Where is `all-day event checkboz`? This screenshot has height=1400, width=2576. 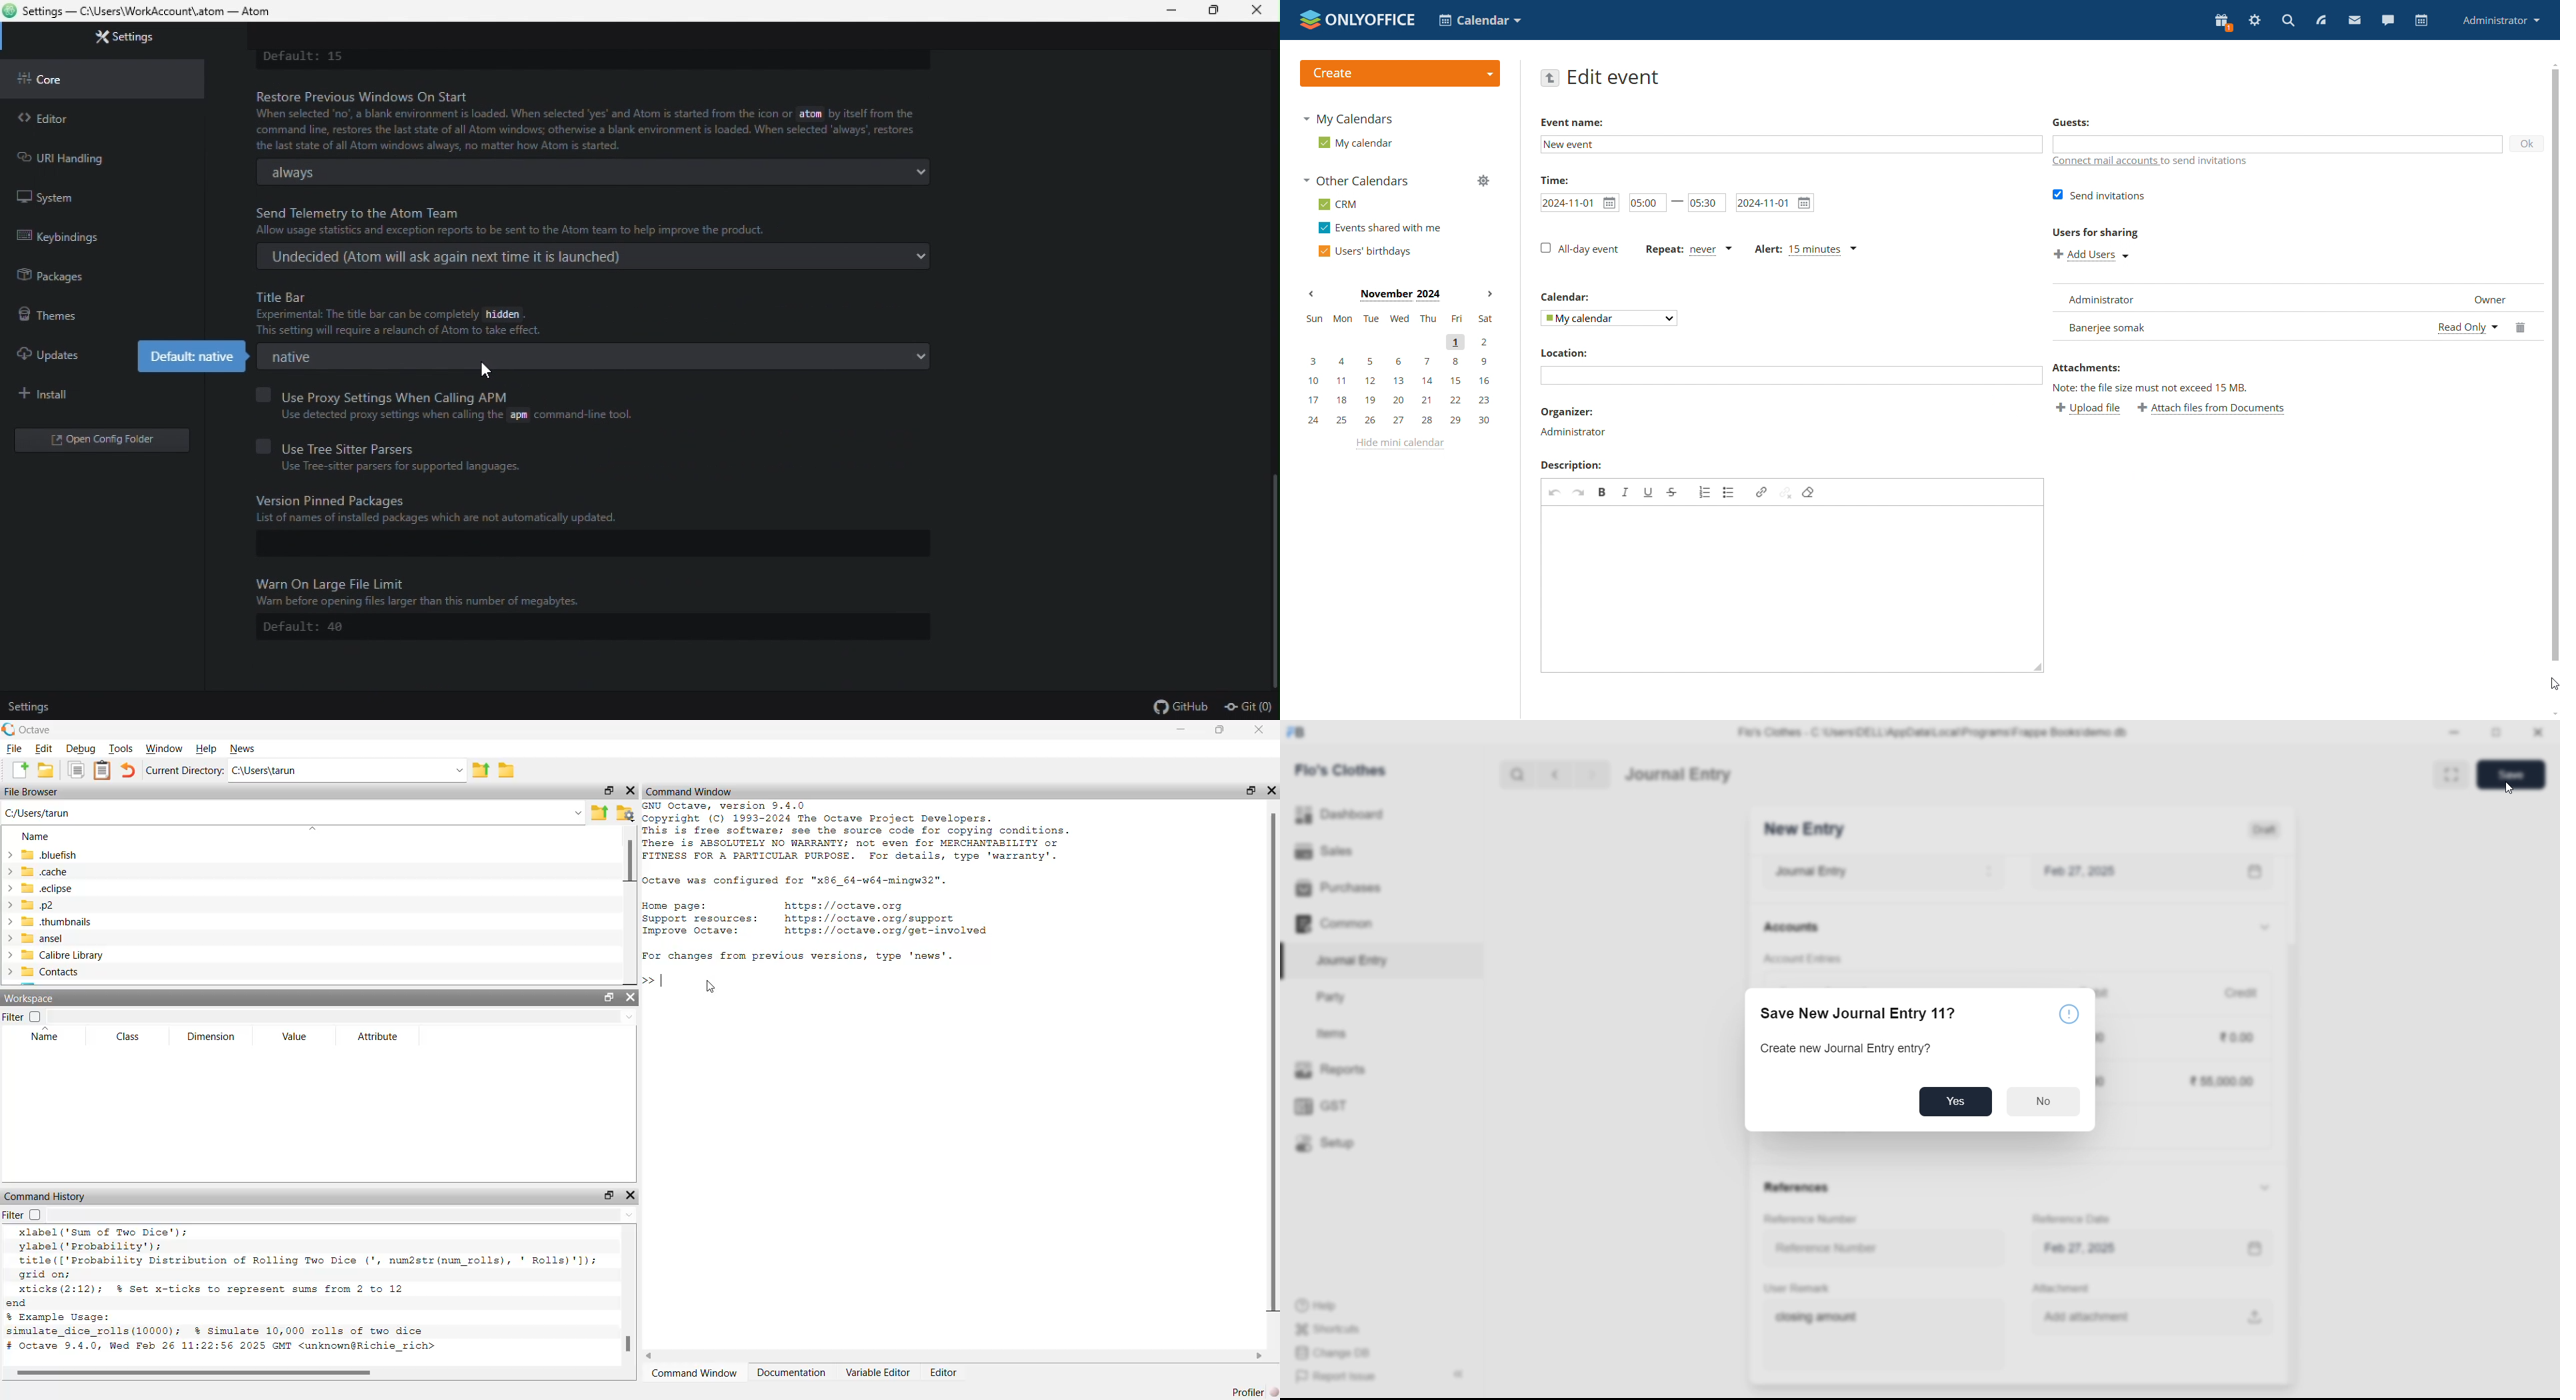 all-day event checkboz is located at coordinates (1579, 248).